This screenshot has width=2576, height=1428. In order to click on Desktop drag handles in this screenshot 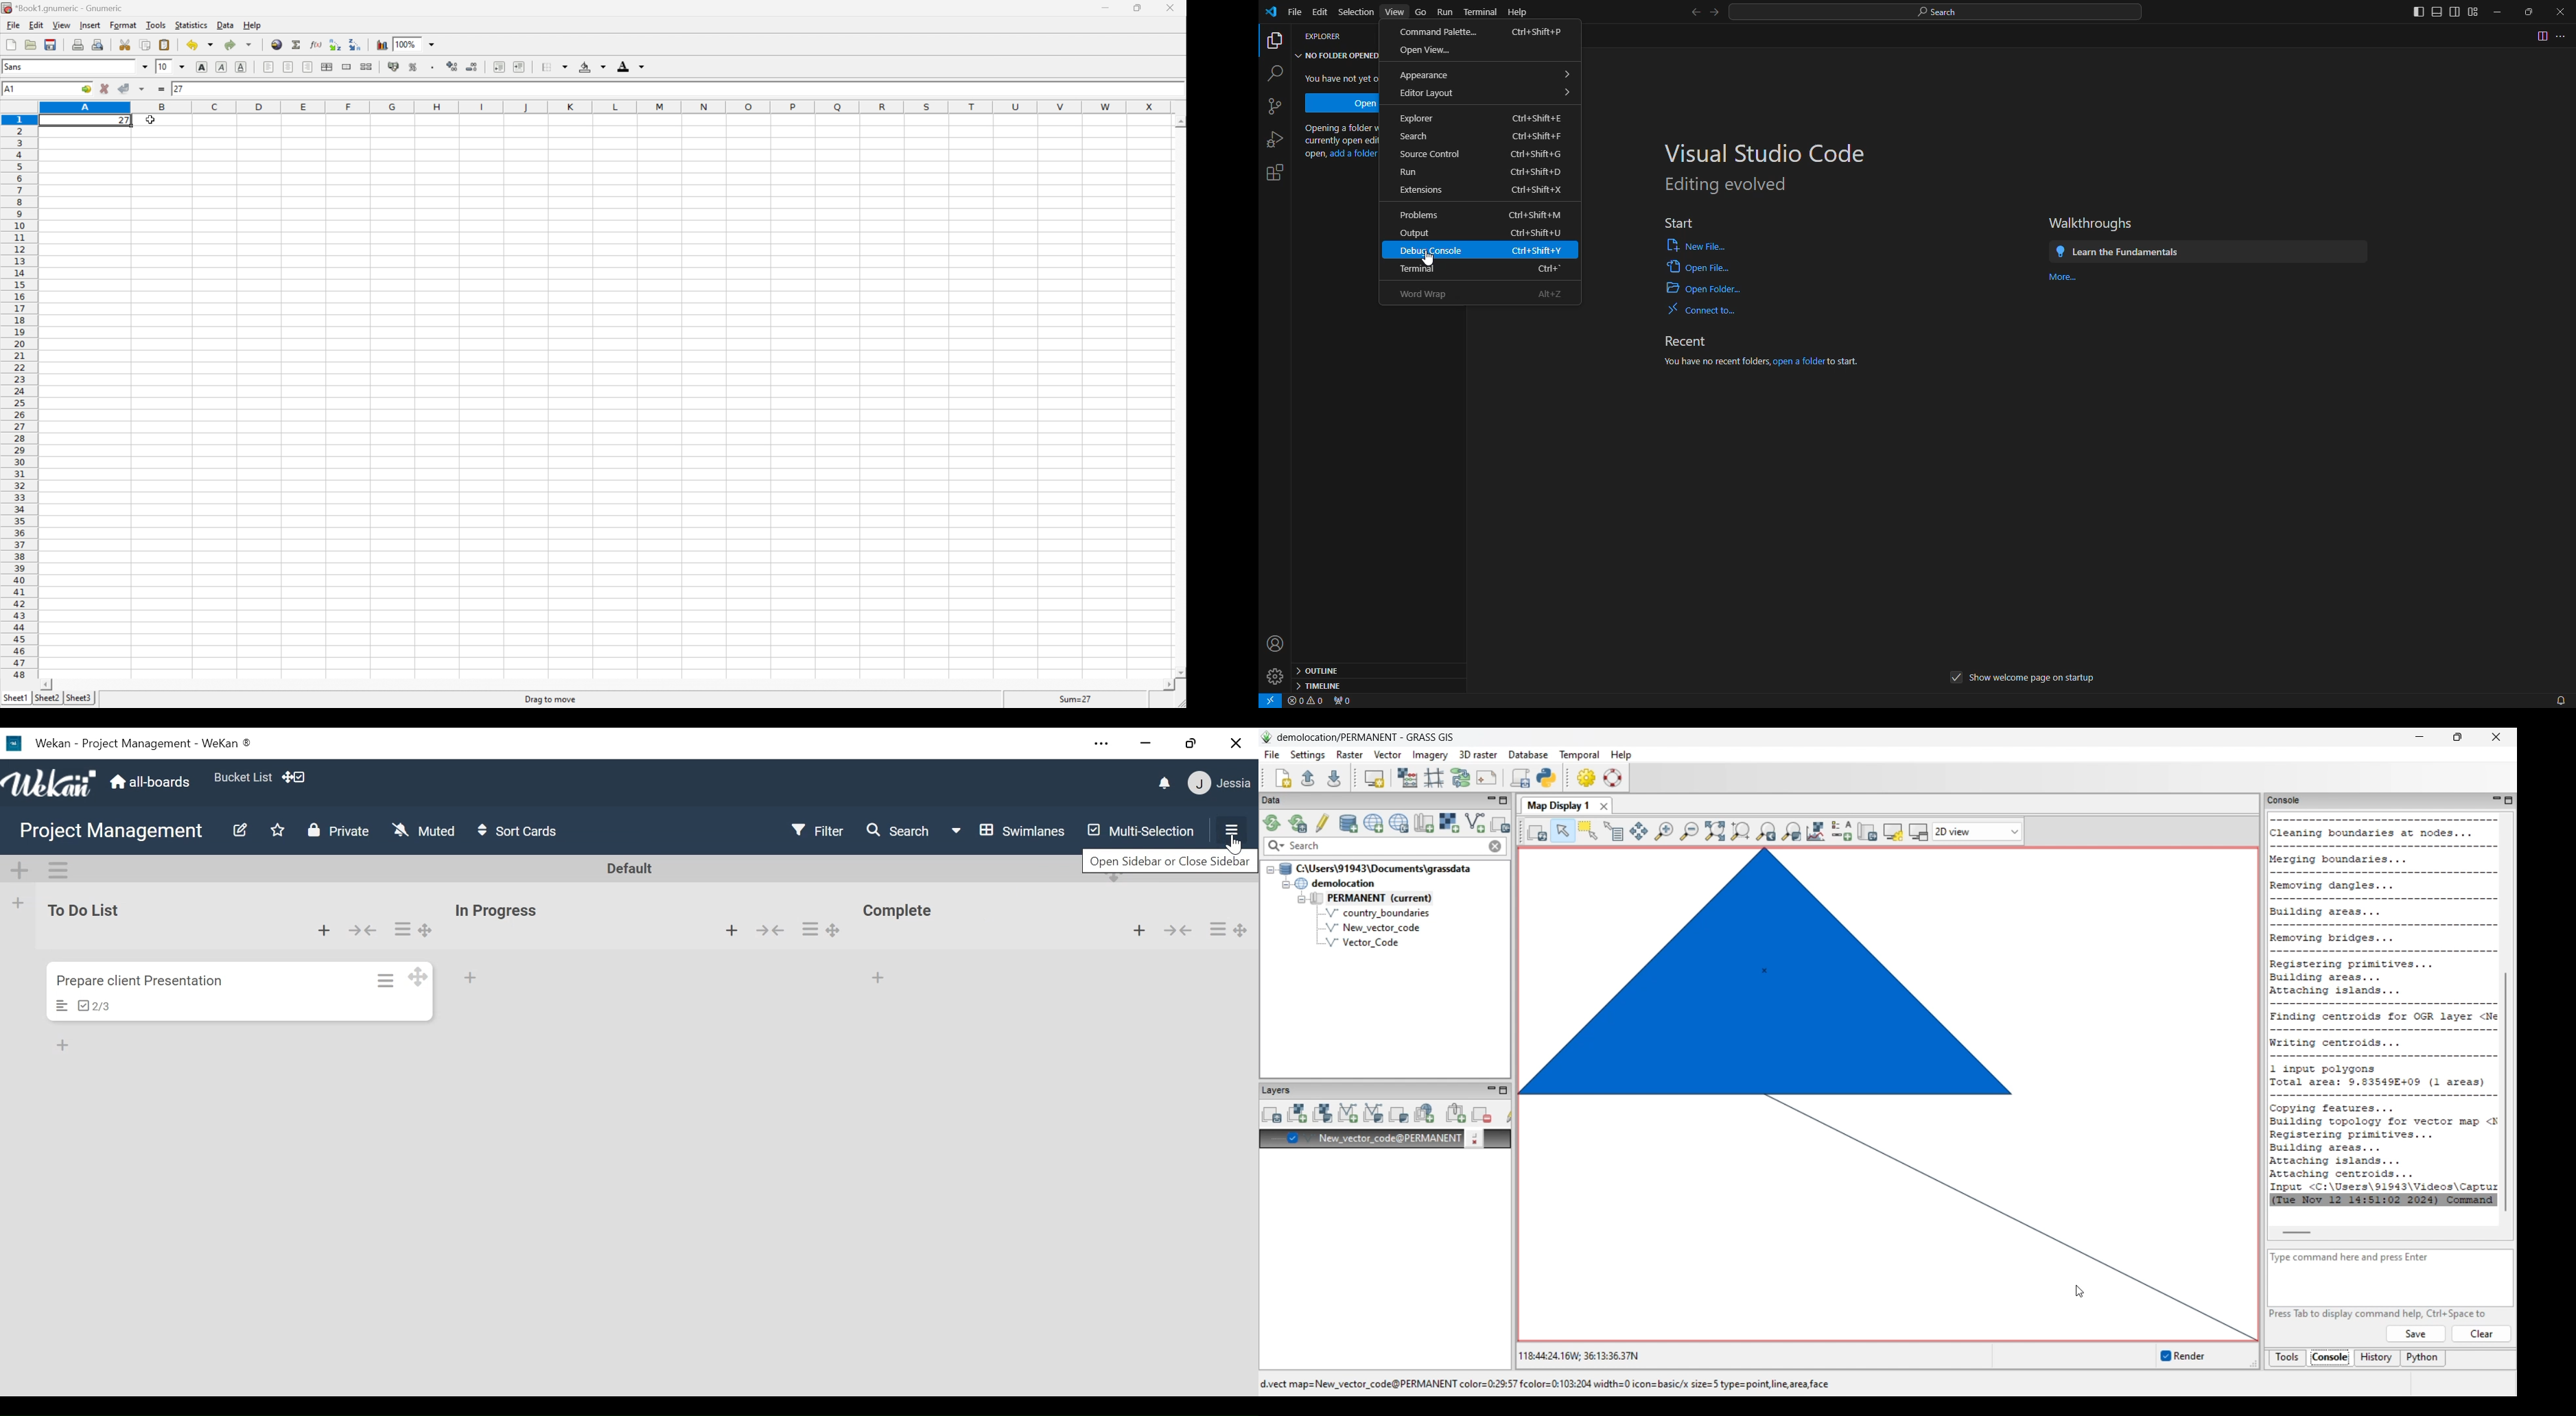, I will do `click(428, 930)`.